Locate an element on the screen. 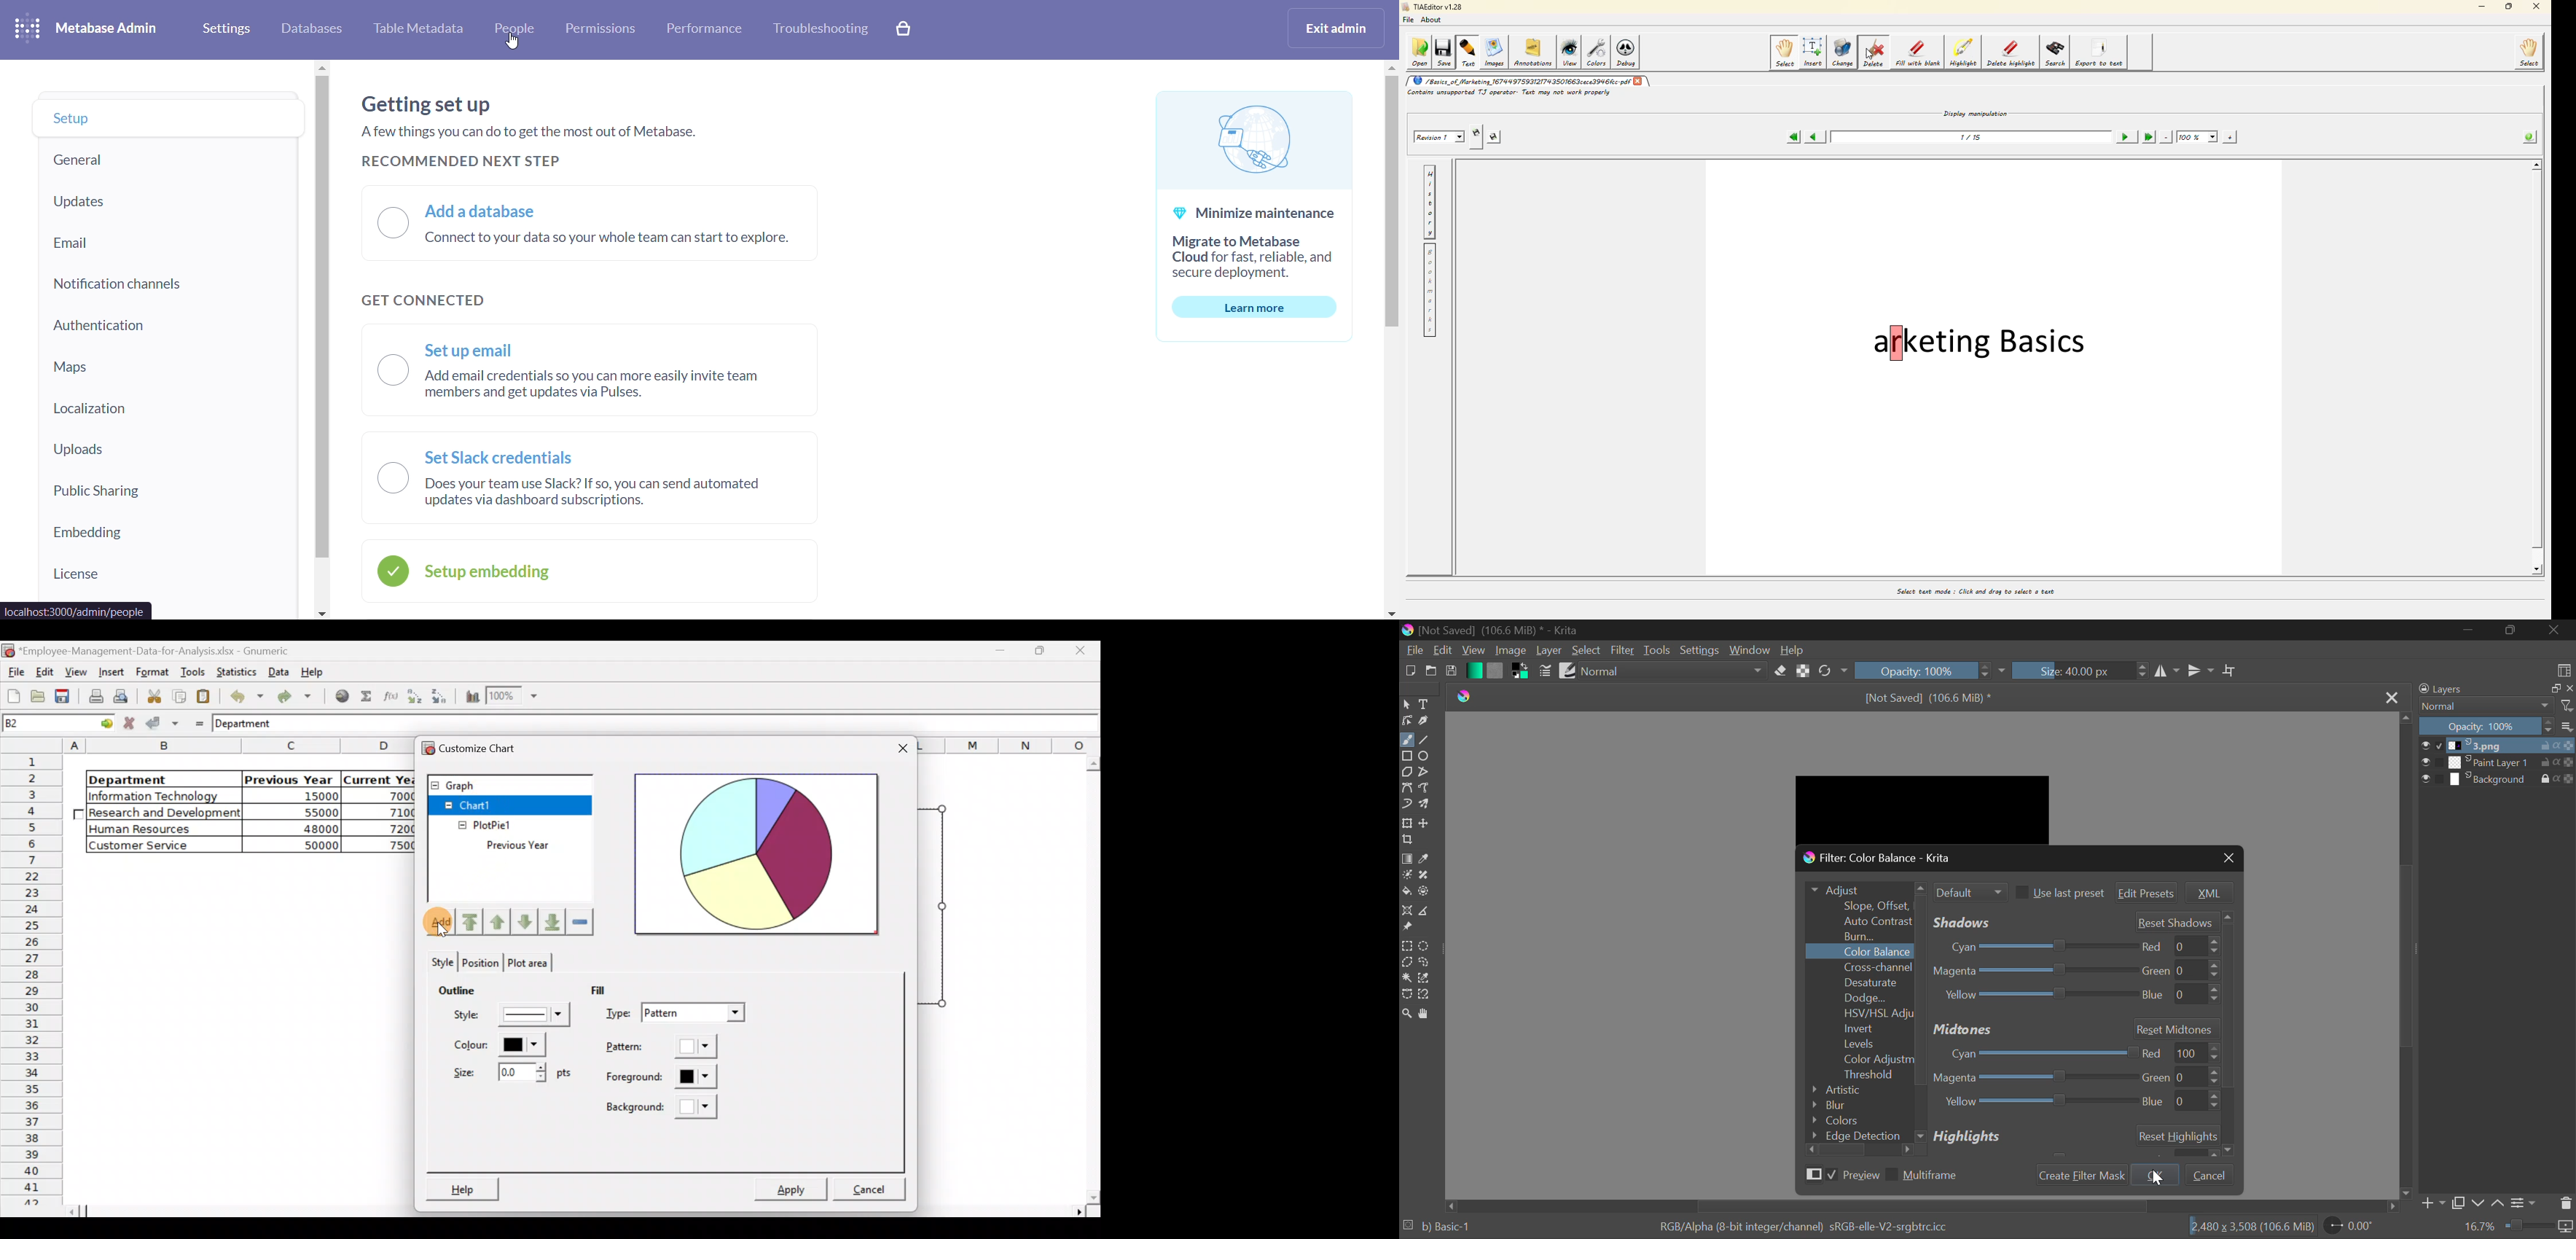  Foreground is located at coordinates (655, 1078).